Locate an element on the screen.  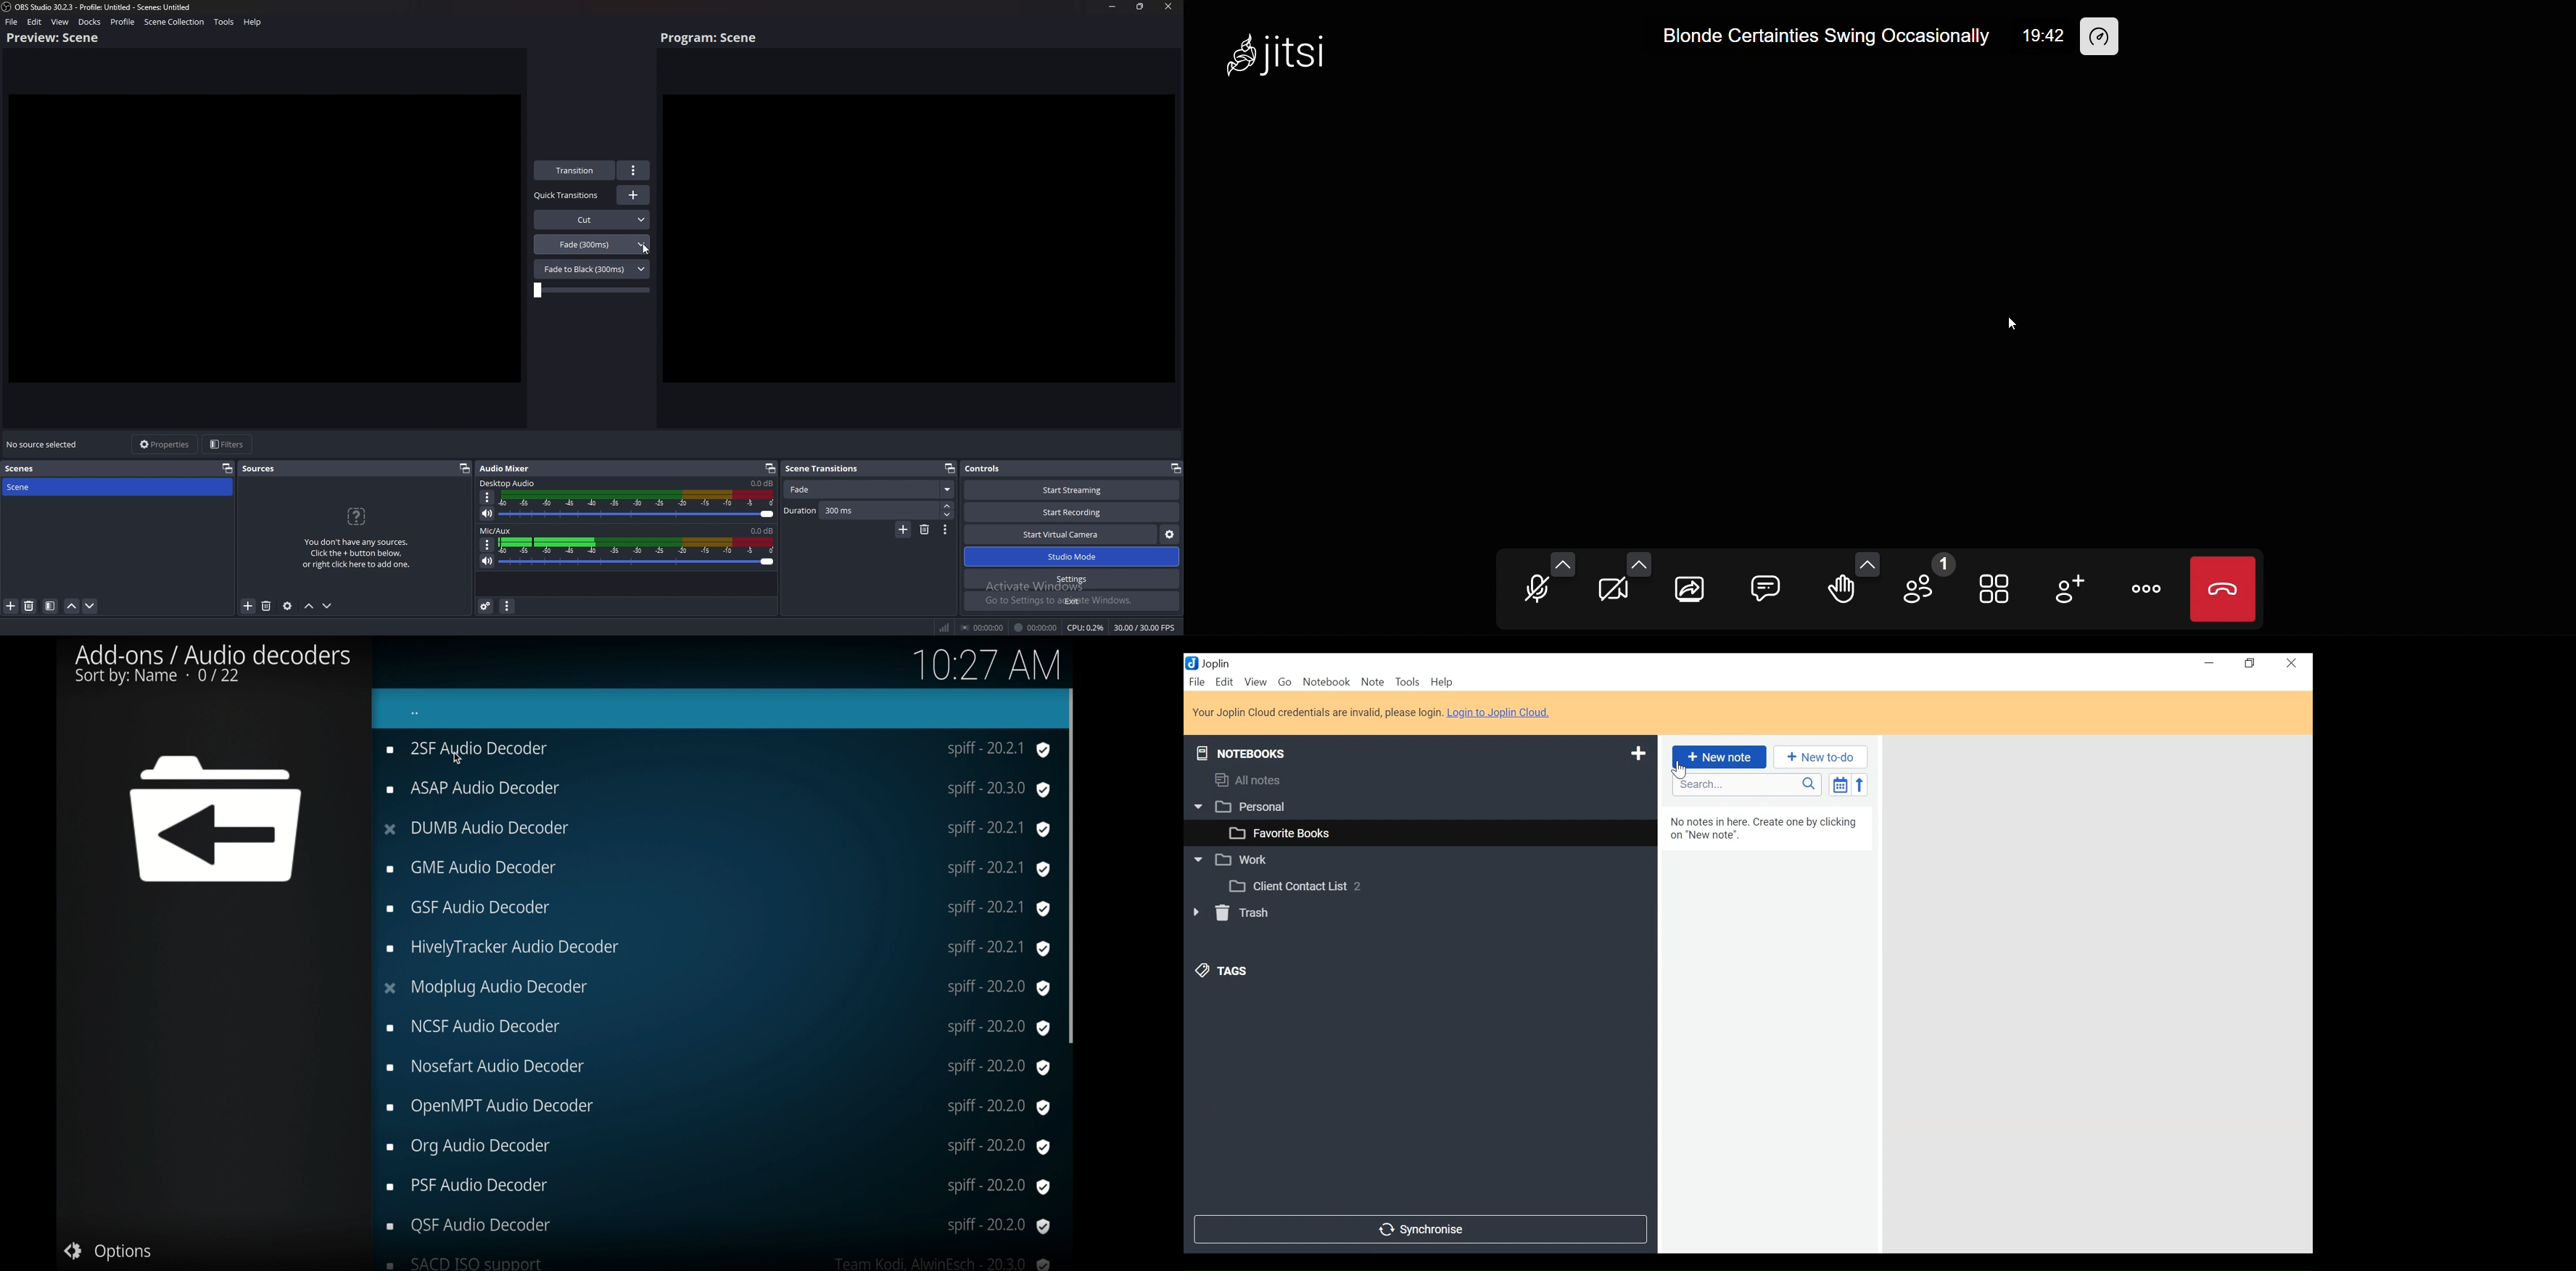
CPU: 0.3% is located at coordinates (1087, 627).